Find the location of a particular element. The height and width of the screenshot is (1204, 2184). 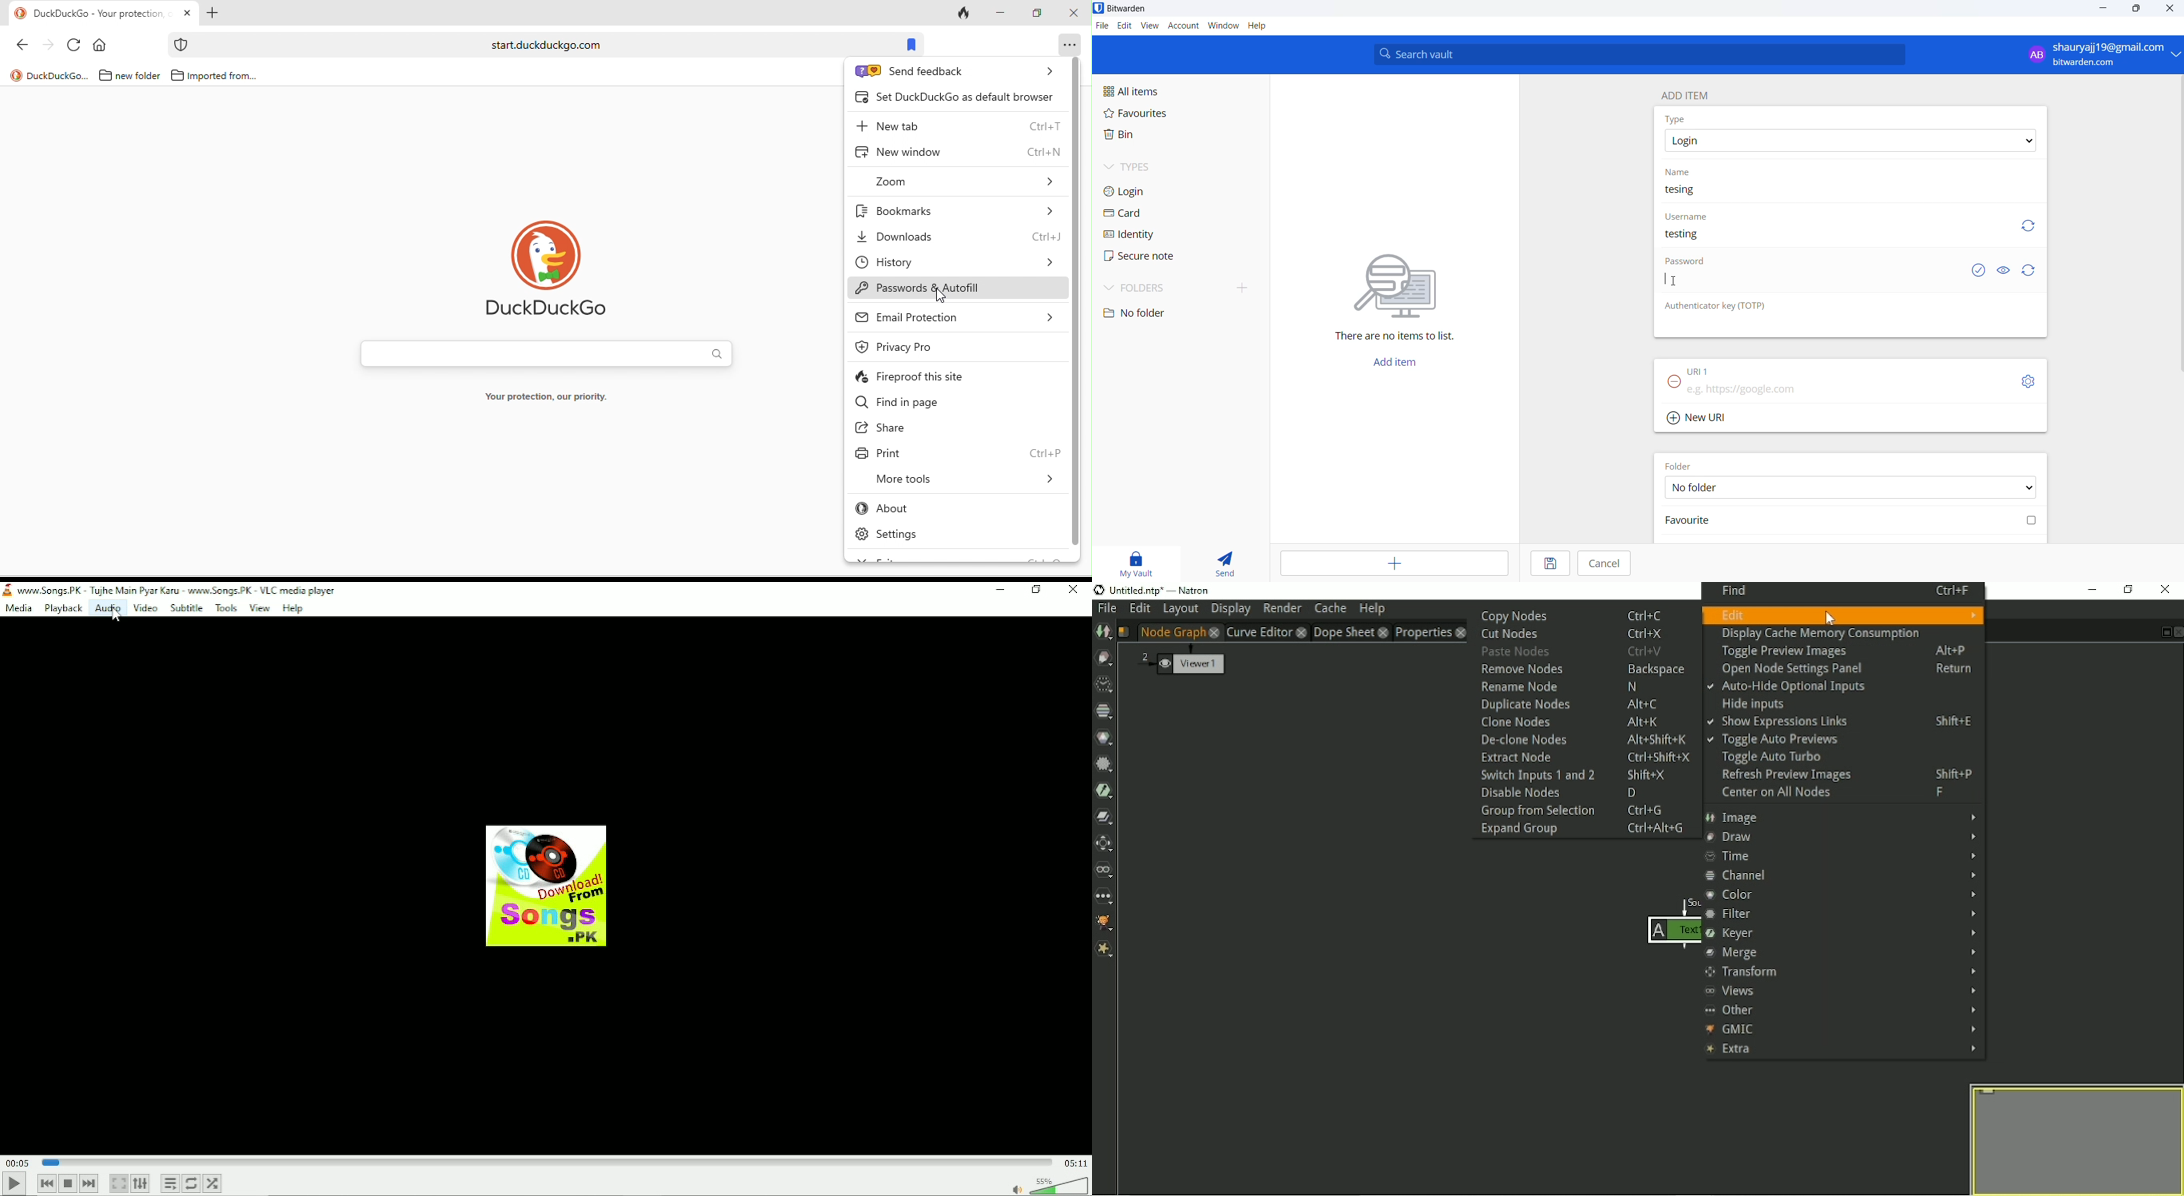

Media is located at coordinates (19, 609).